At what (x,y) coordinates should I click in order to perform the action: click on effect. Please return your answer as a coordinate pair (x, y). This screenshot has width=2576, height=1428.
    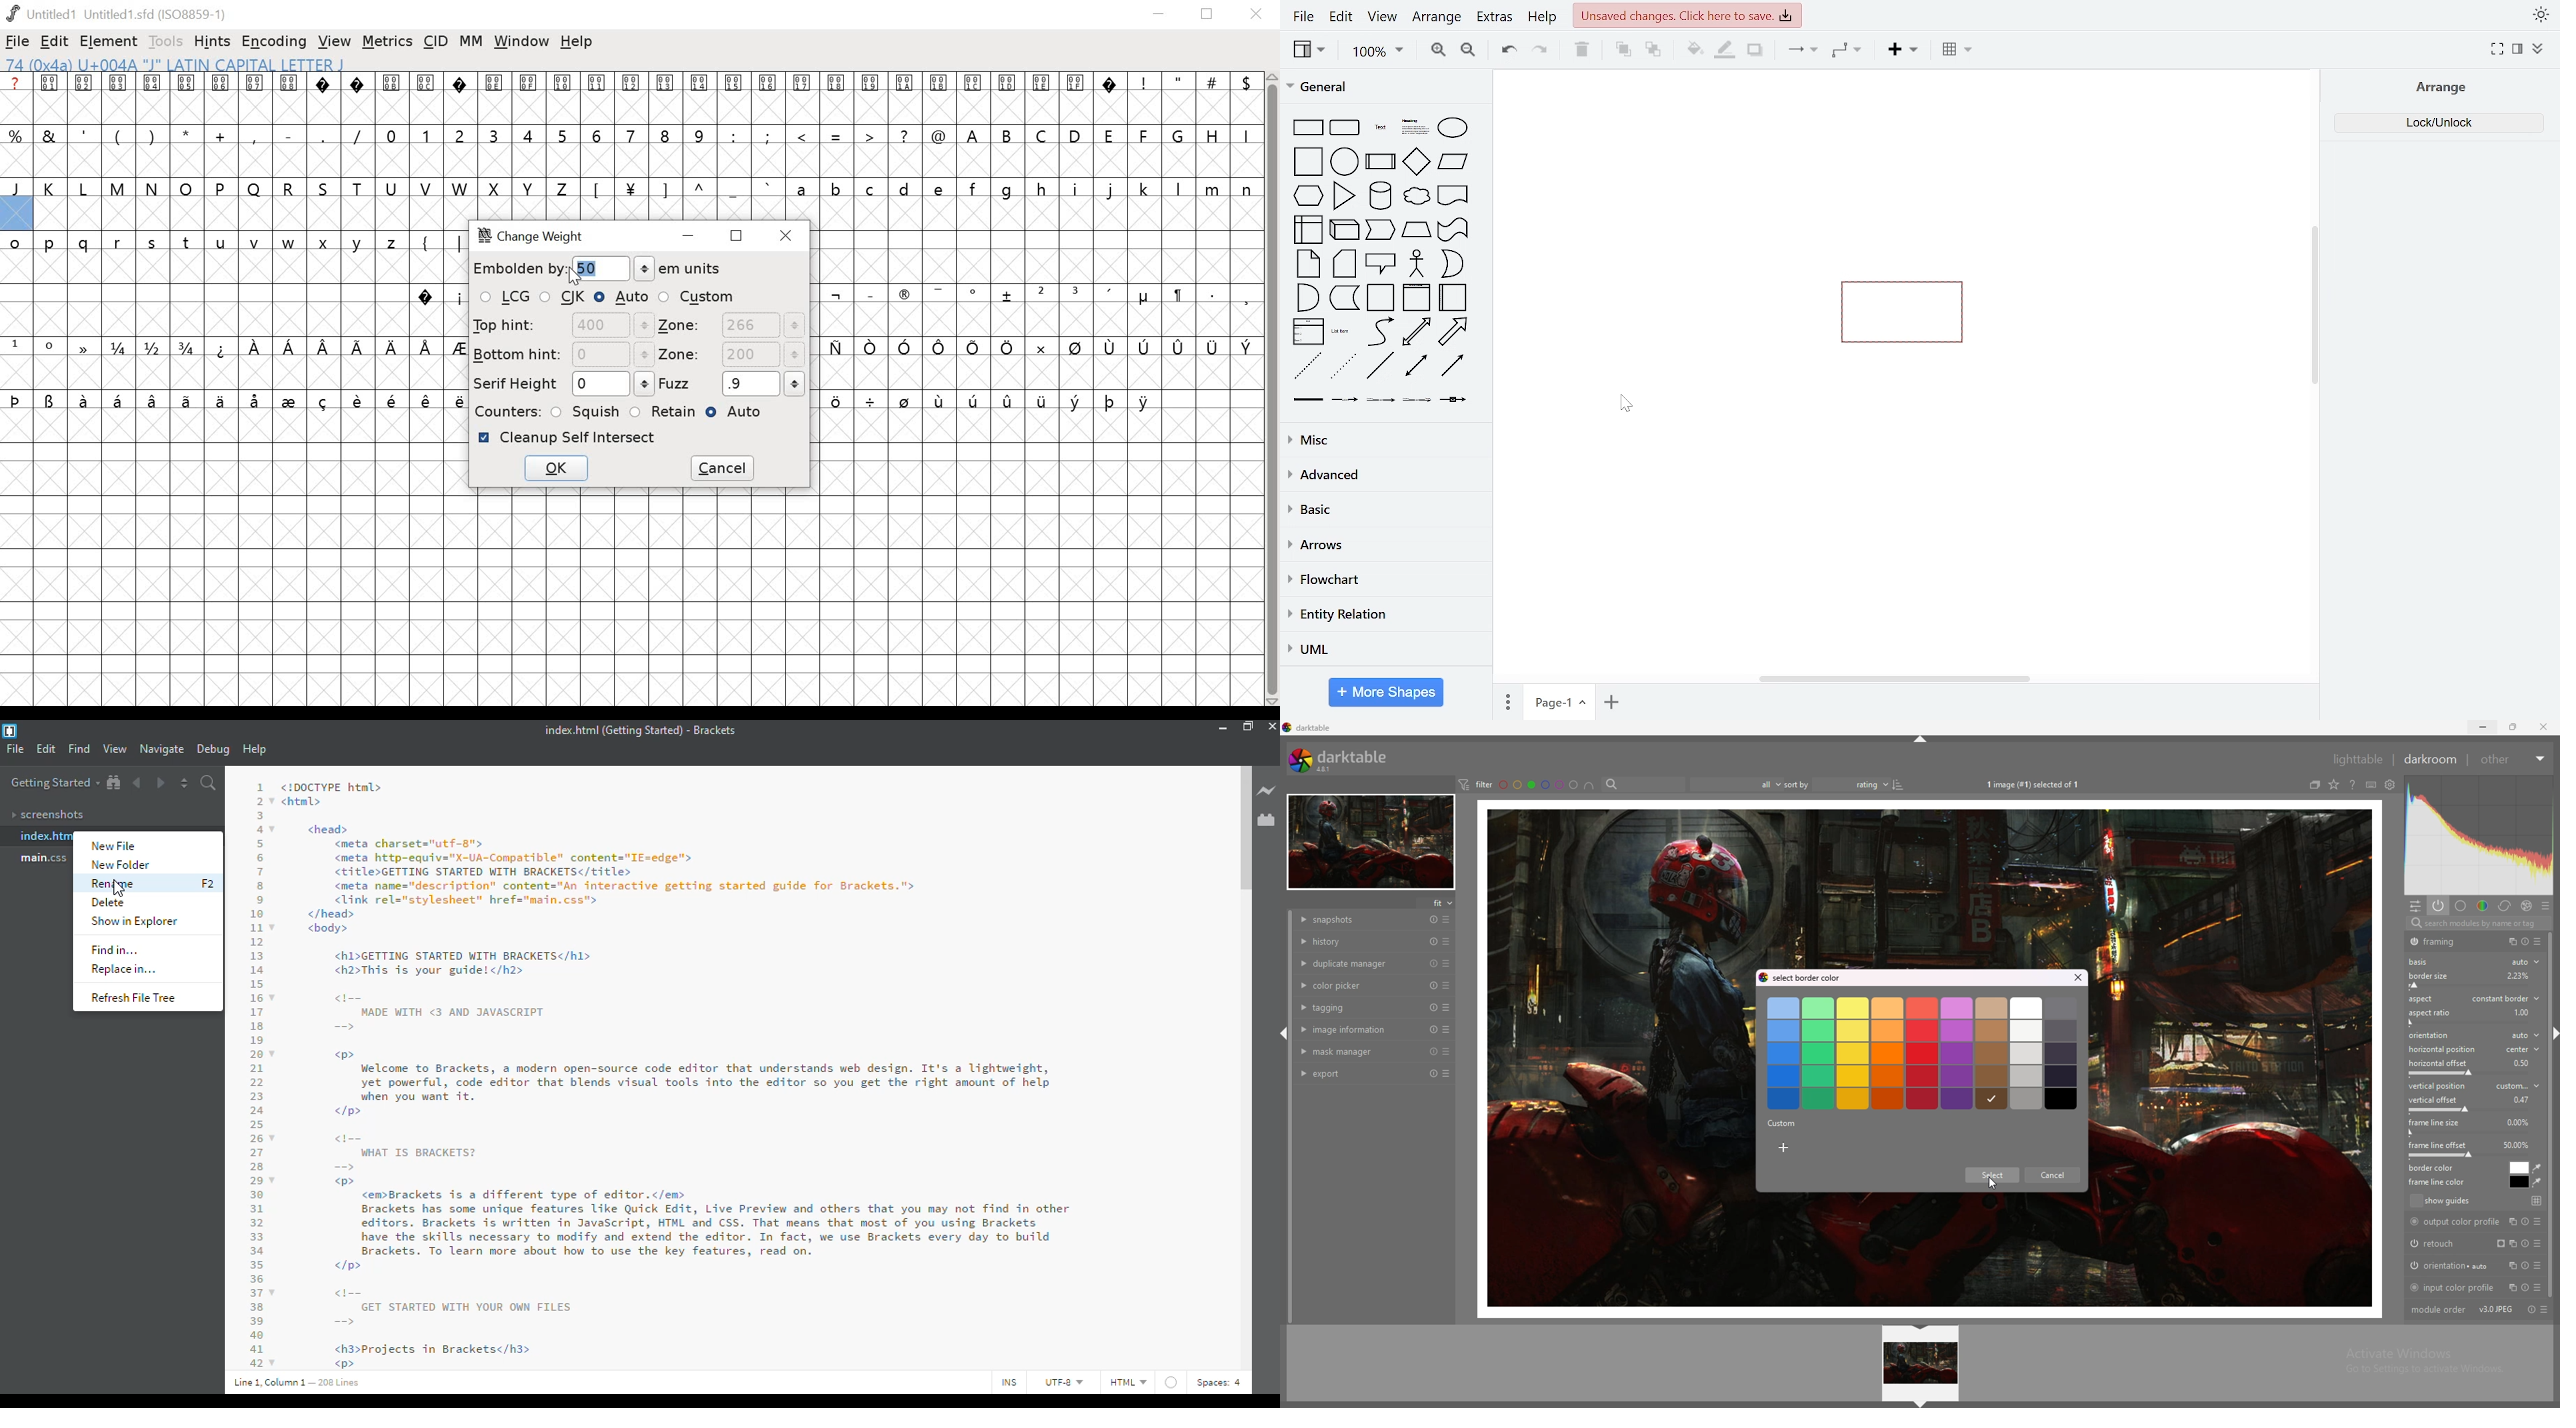
    Looking at the image, I should click on (2525, 905).